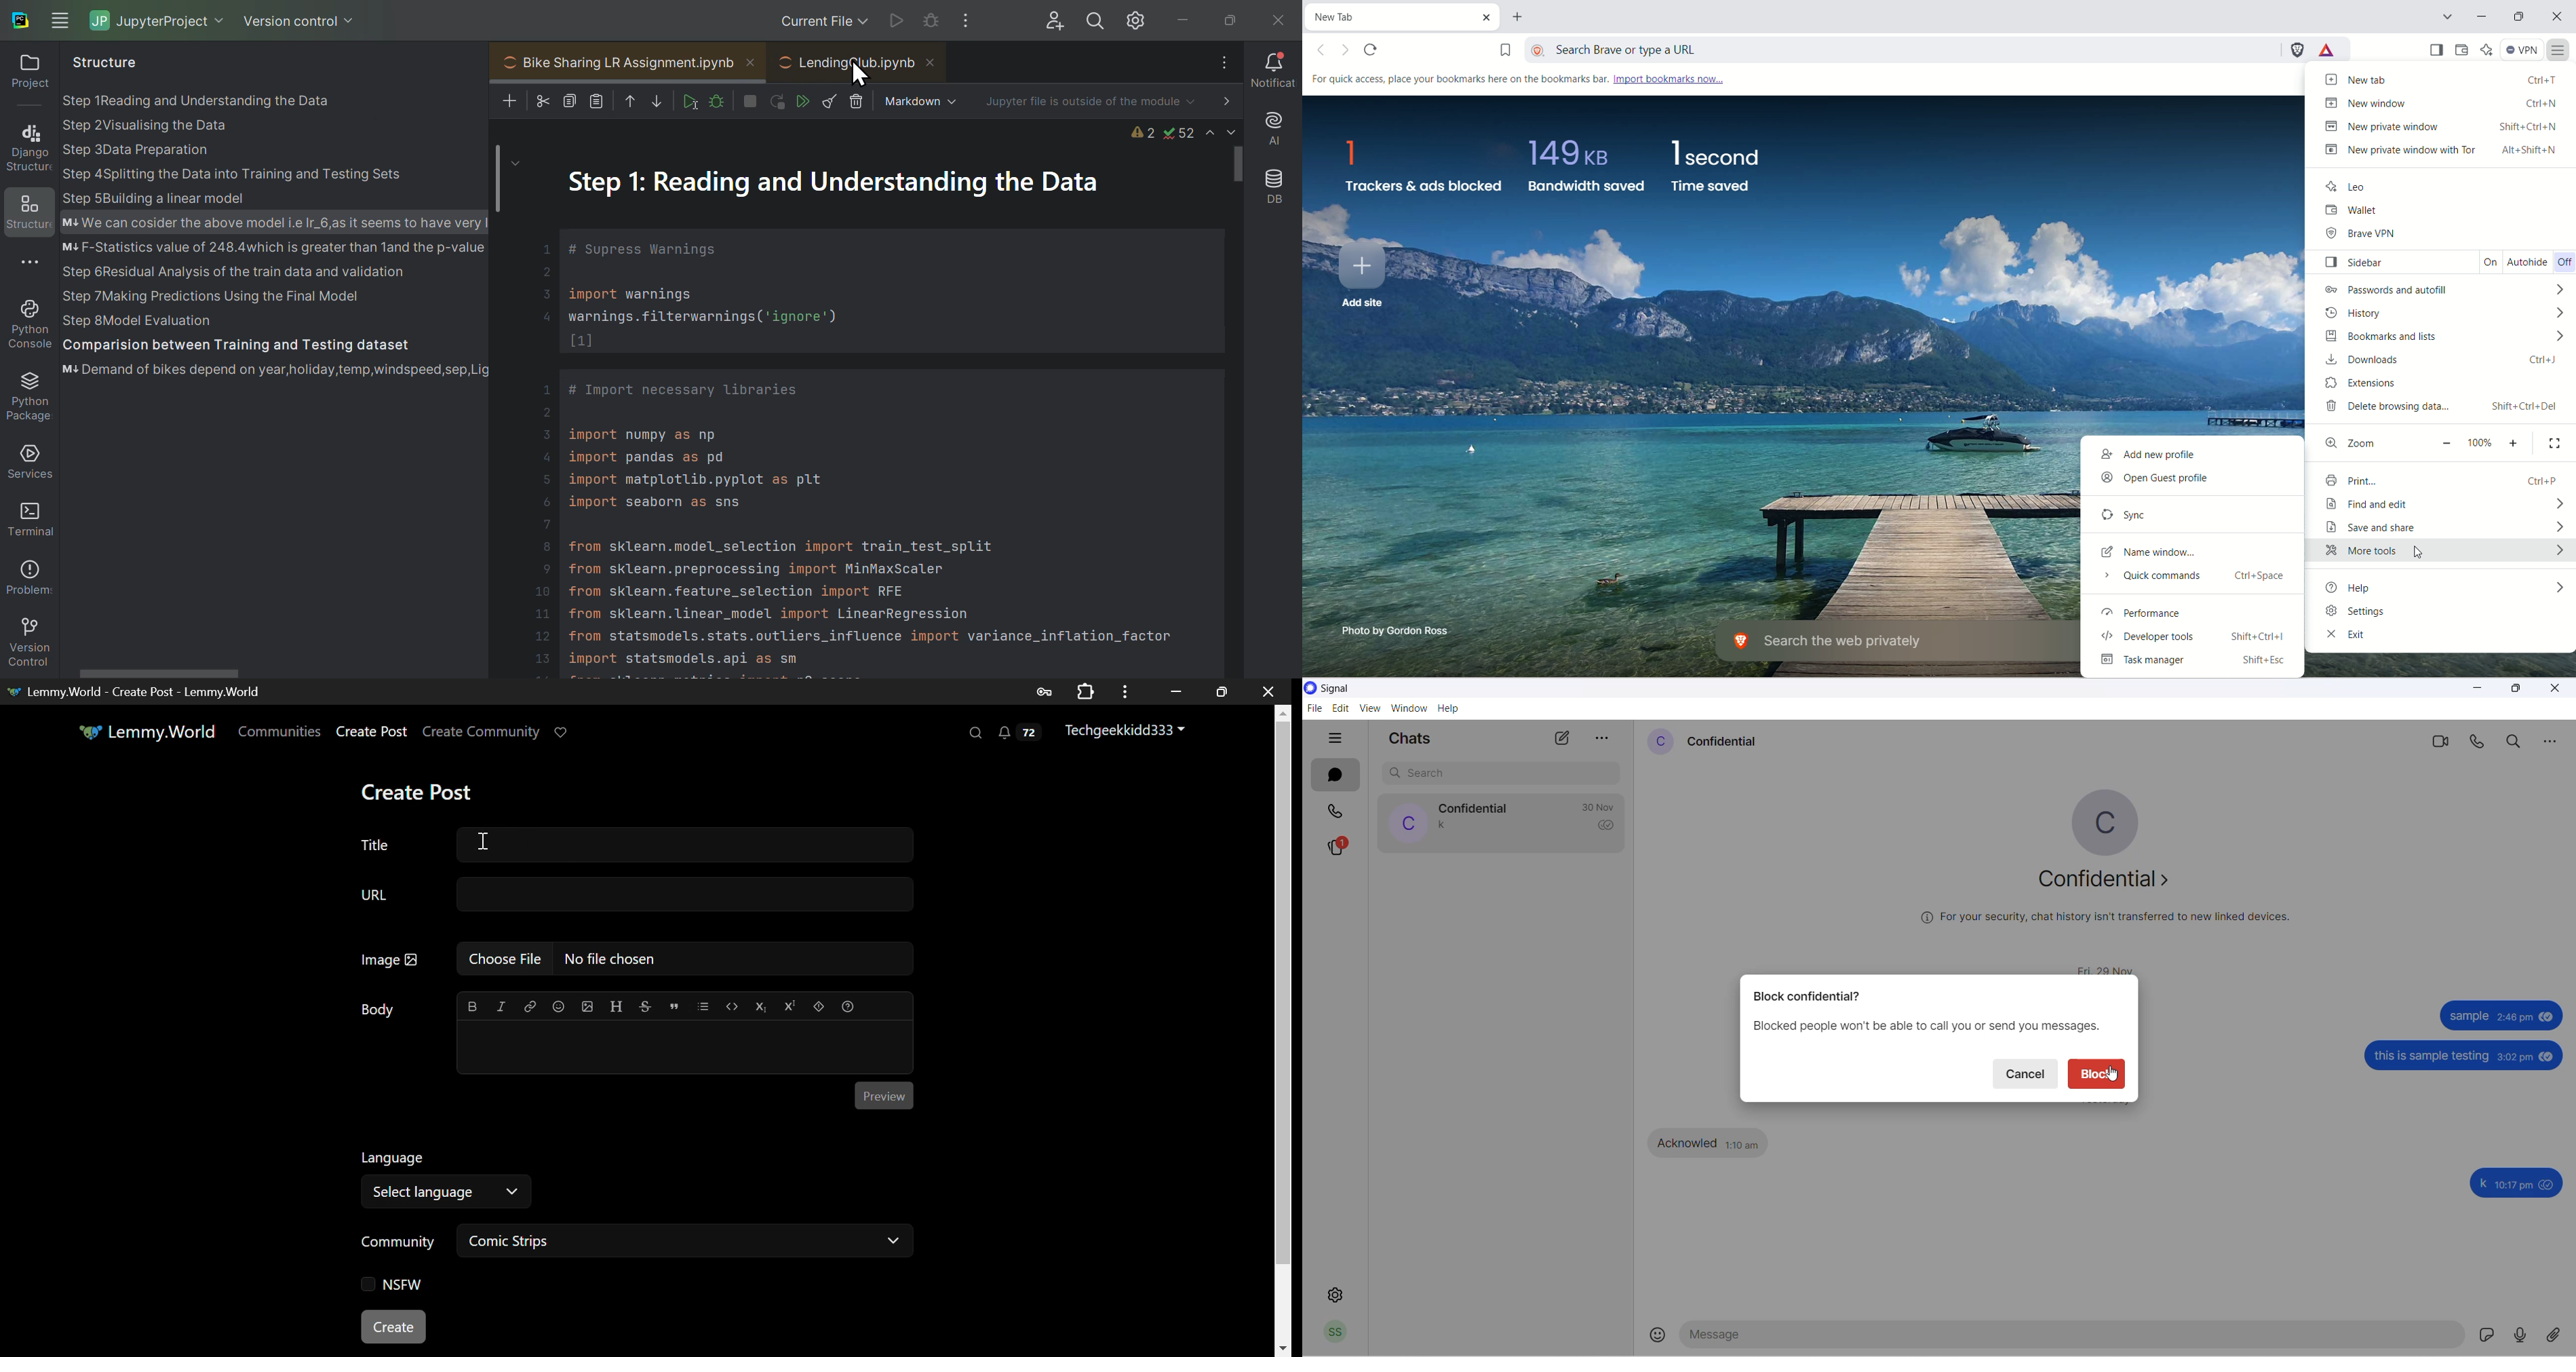  What do you see at coordinates (1225, 691) in the screenshot?
I see `Minimize` at bounding box center [1225, 691].